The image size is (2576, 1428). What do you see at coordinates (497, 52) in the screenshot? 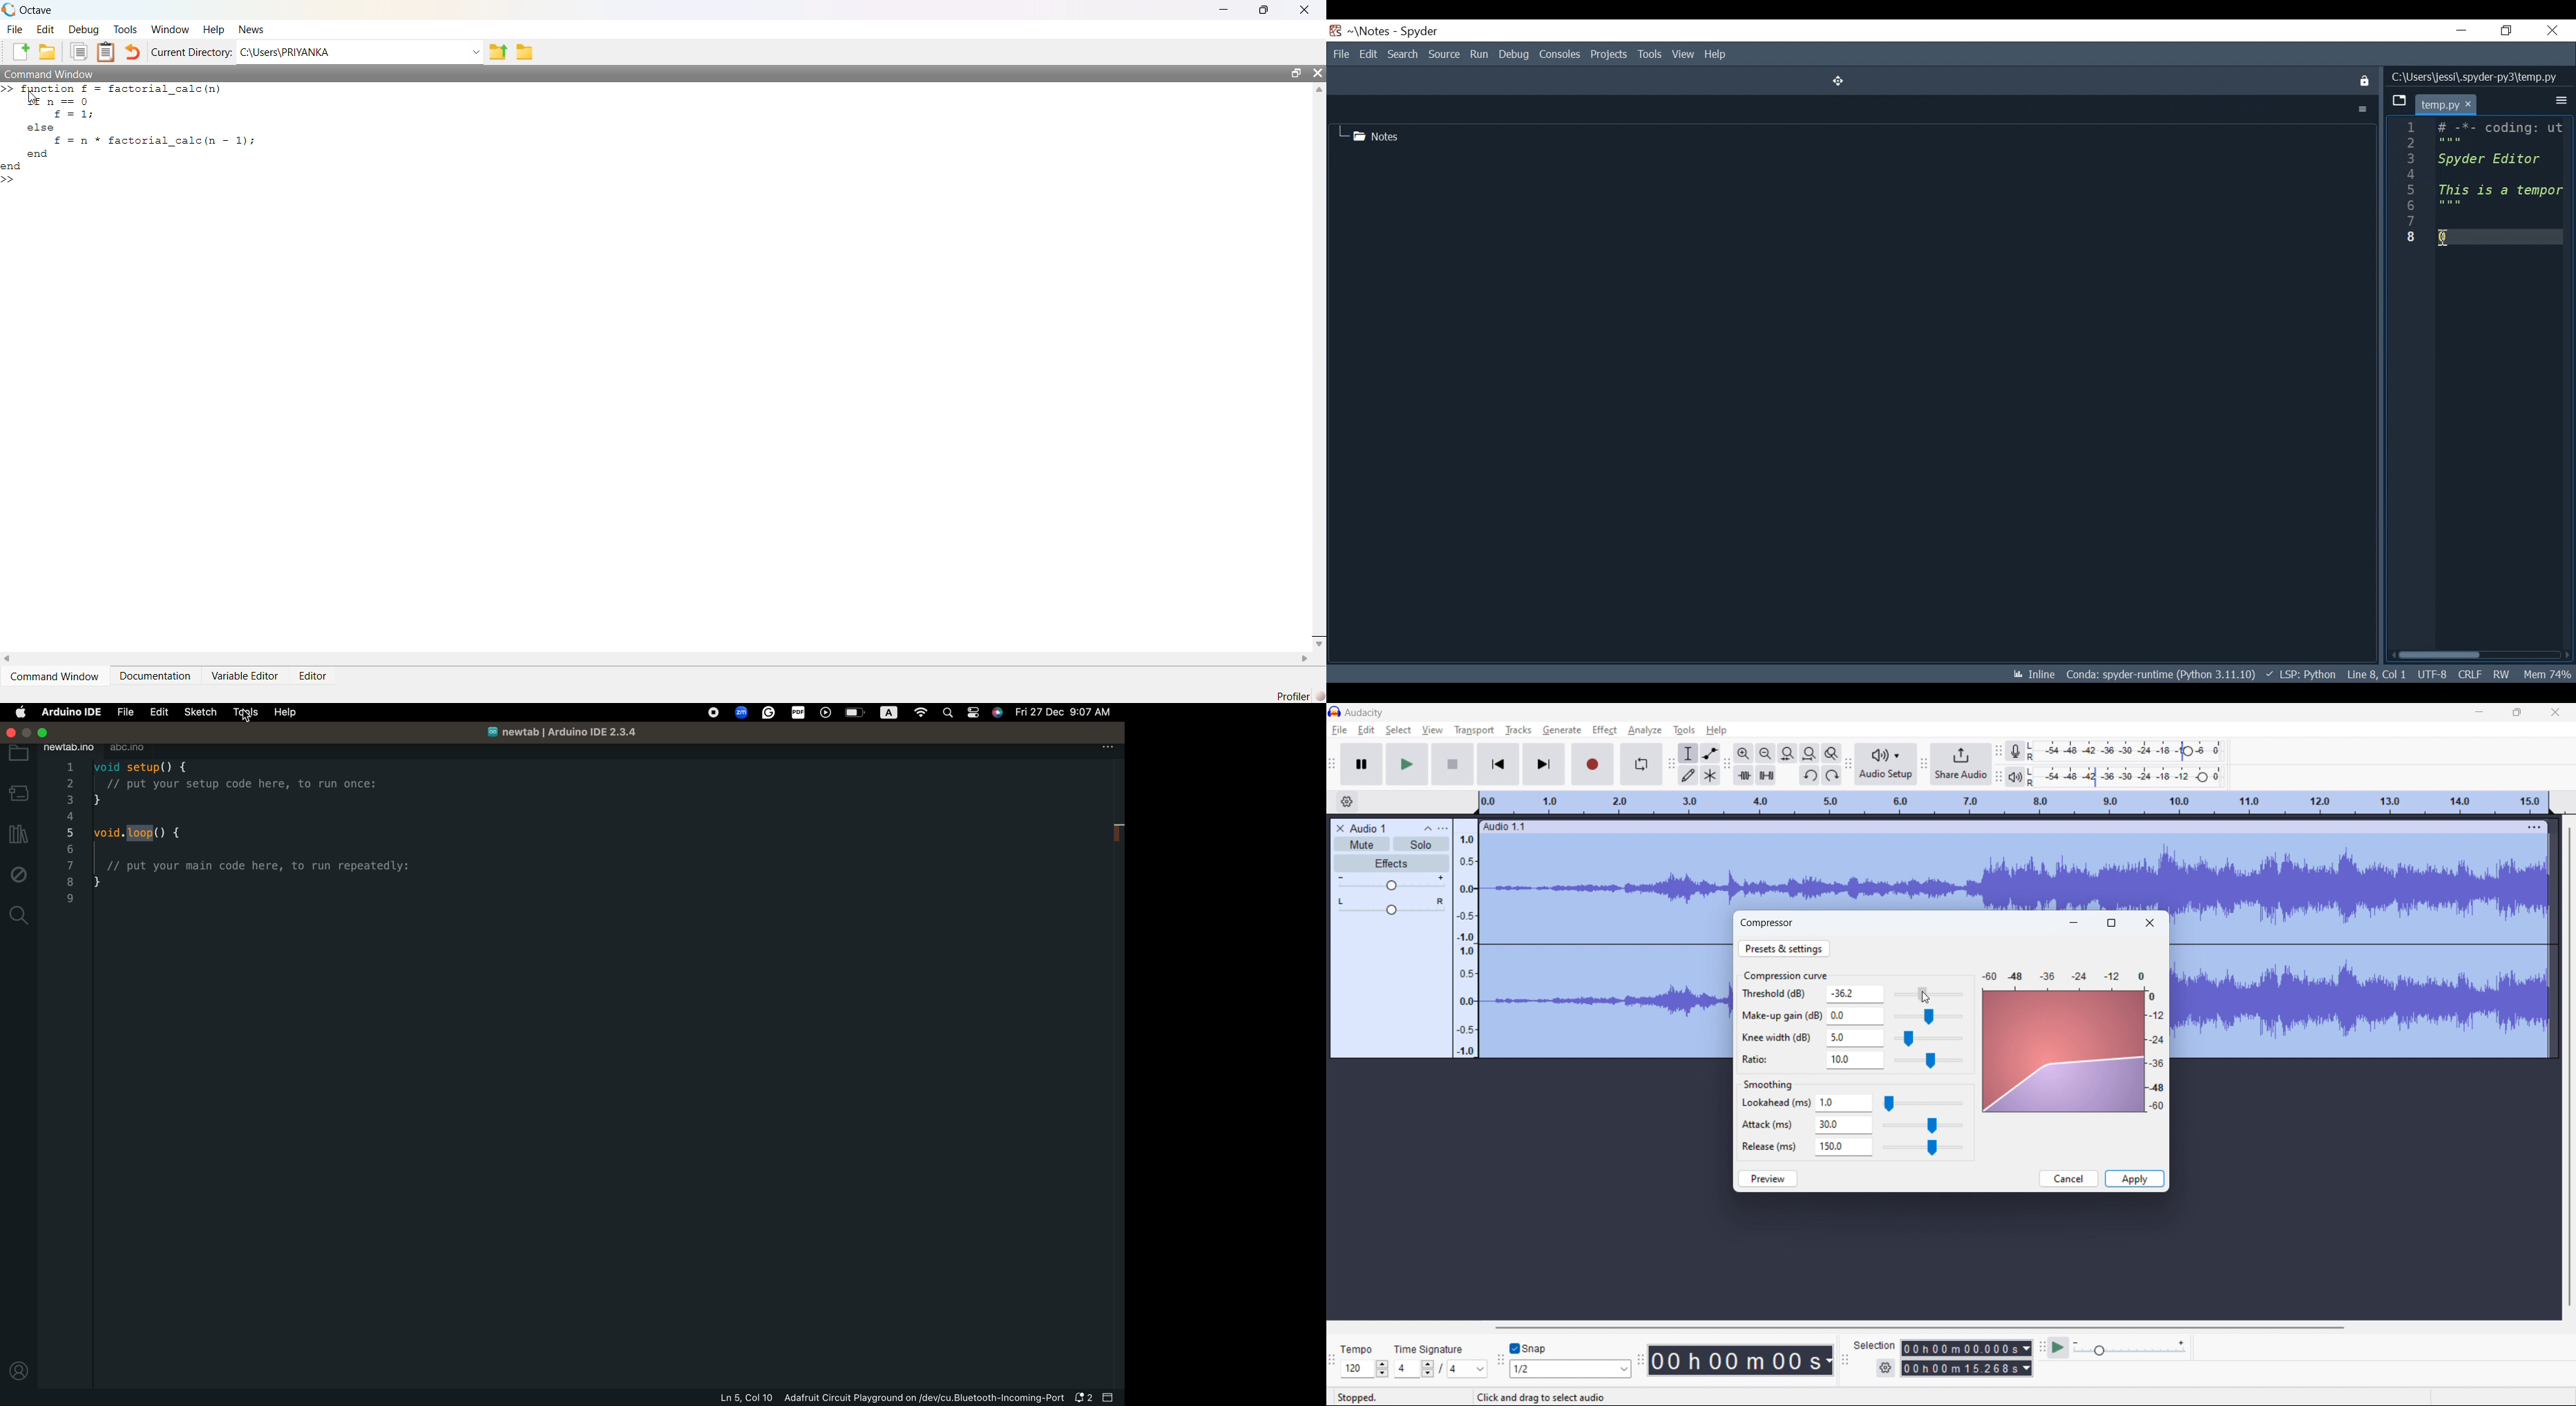
I see `share folder` at bounding box center [497, 52].